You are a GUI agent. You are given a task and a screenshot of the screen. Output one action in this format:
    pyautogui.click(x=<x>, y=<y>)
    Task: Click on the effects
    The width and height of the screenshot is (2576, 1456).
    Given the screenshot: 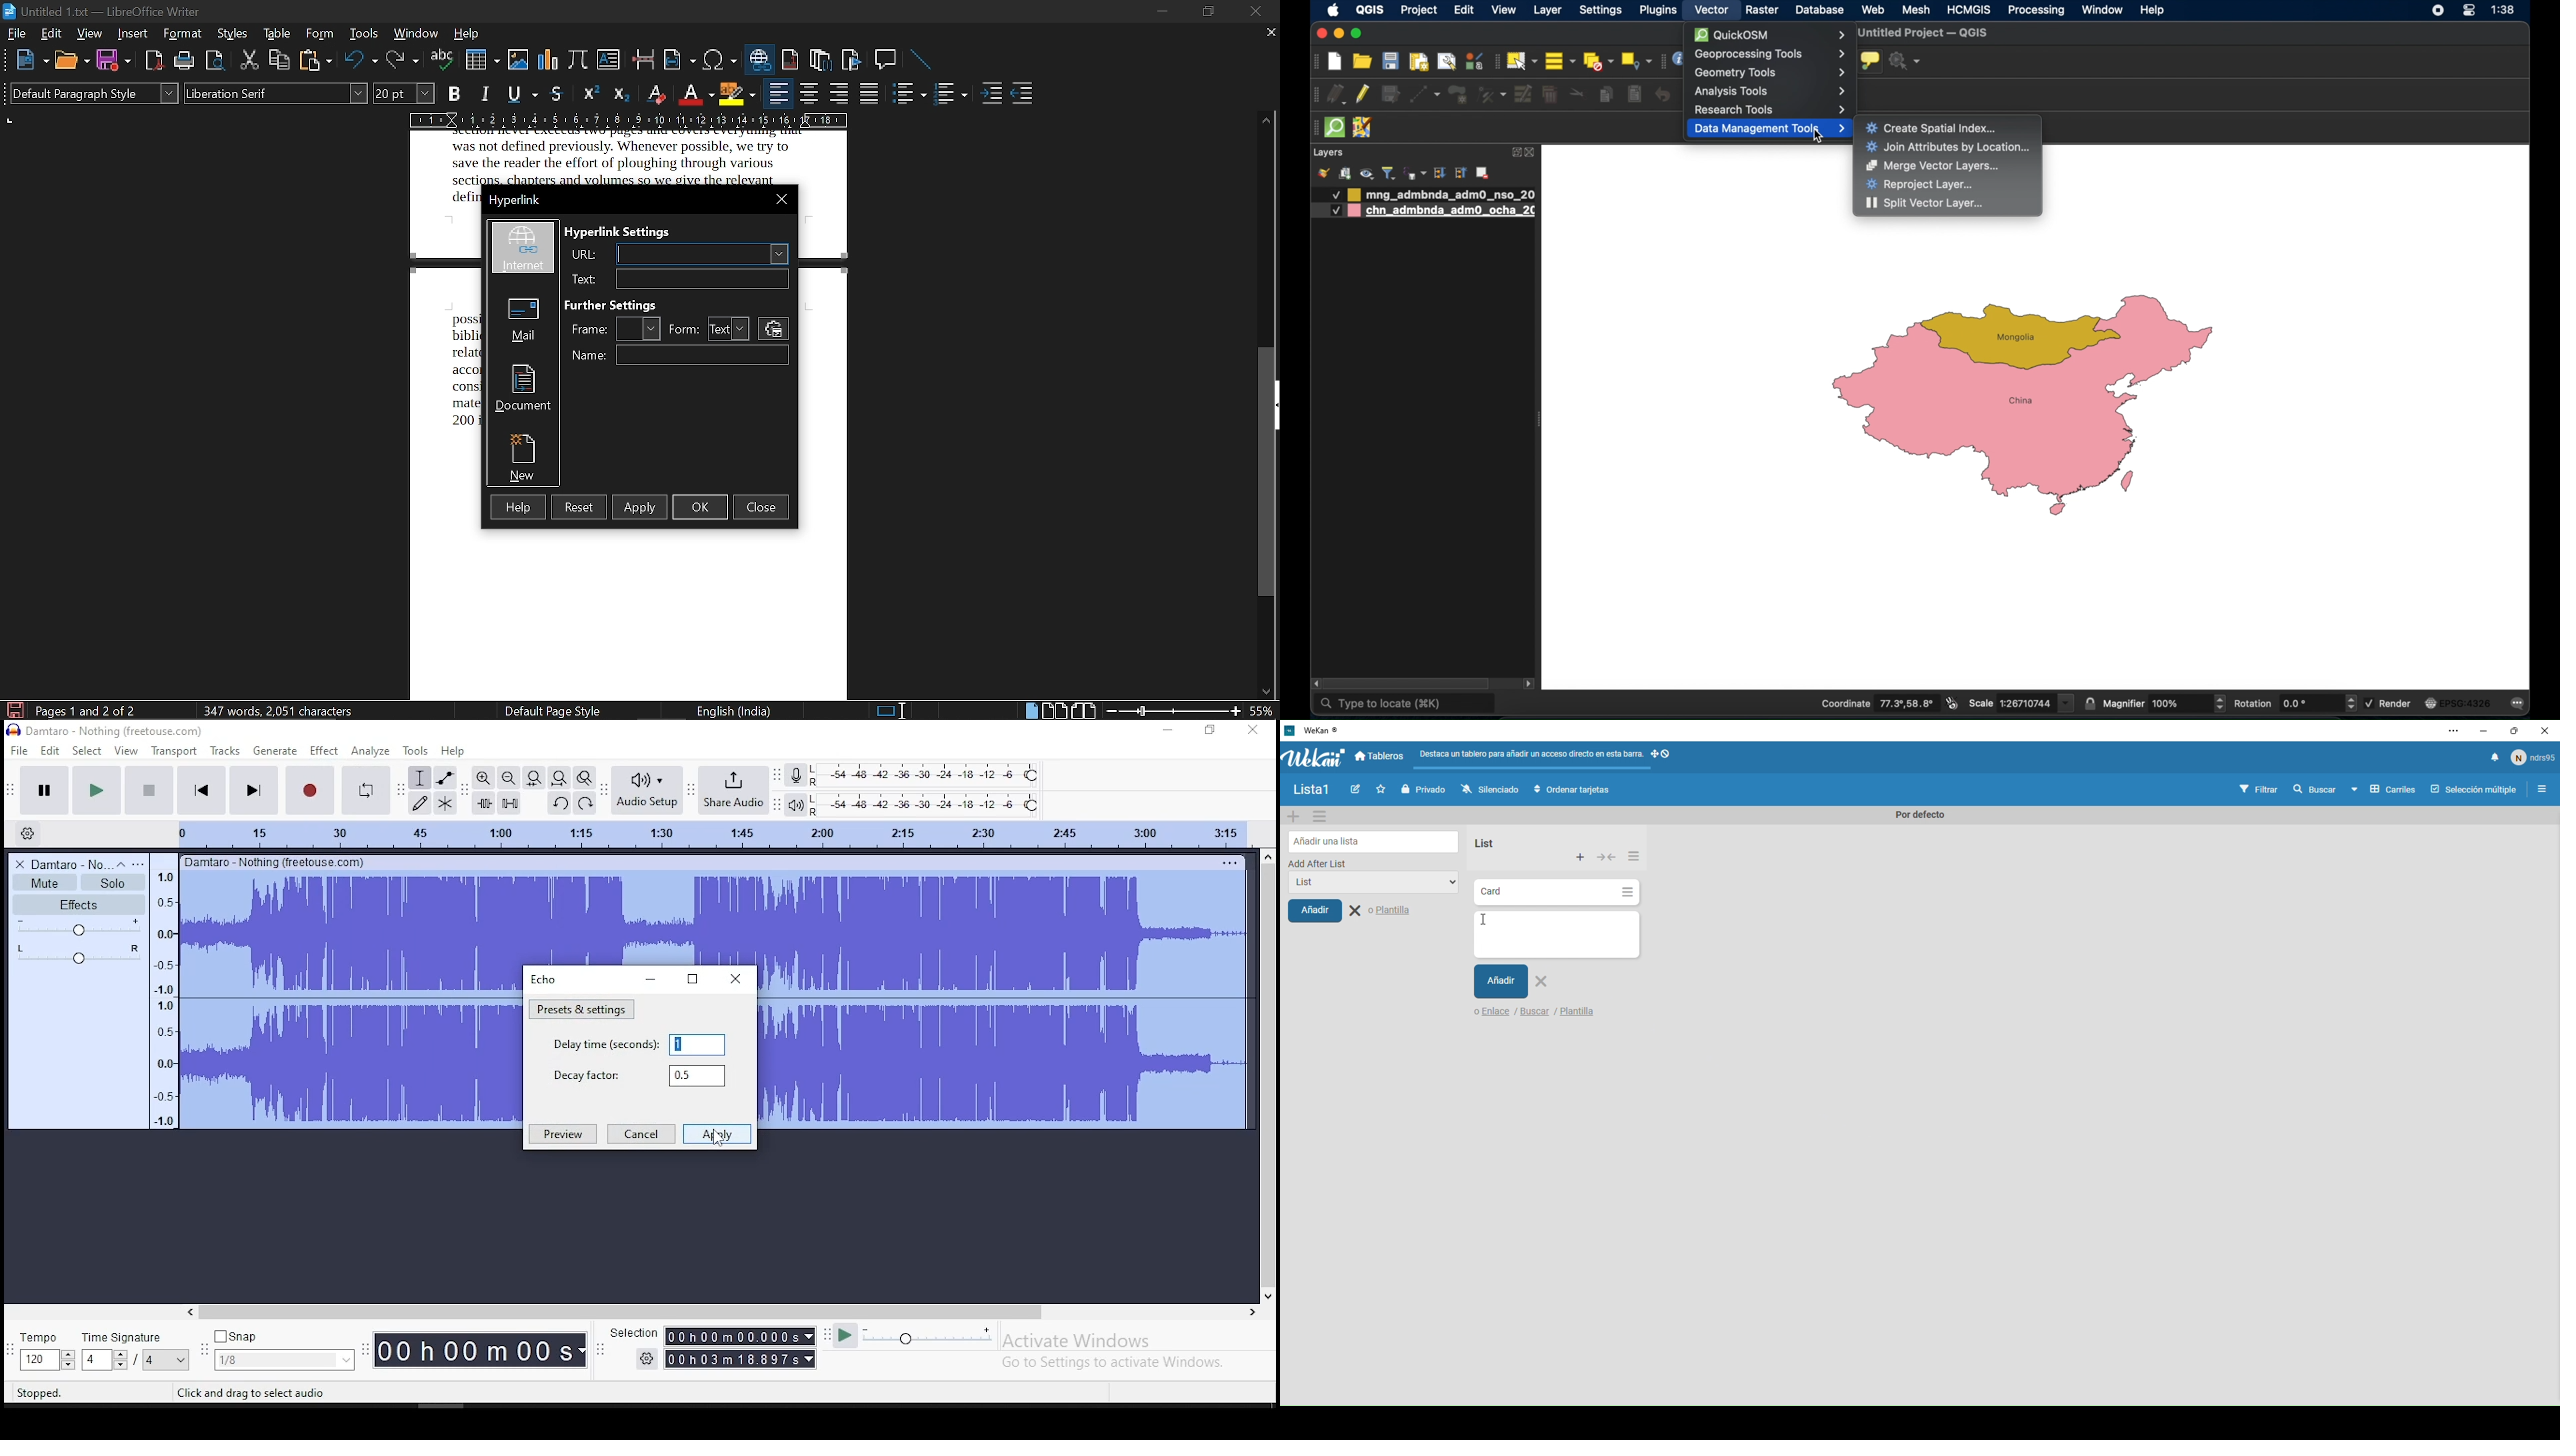 What is the action you would take?
    pyautogui.click(x=78, y=904)
    